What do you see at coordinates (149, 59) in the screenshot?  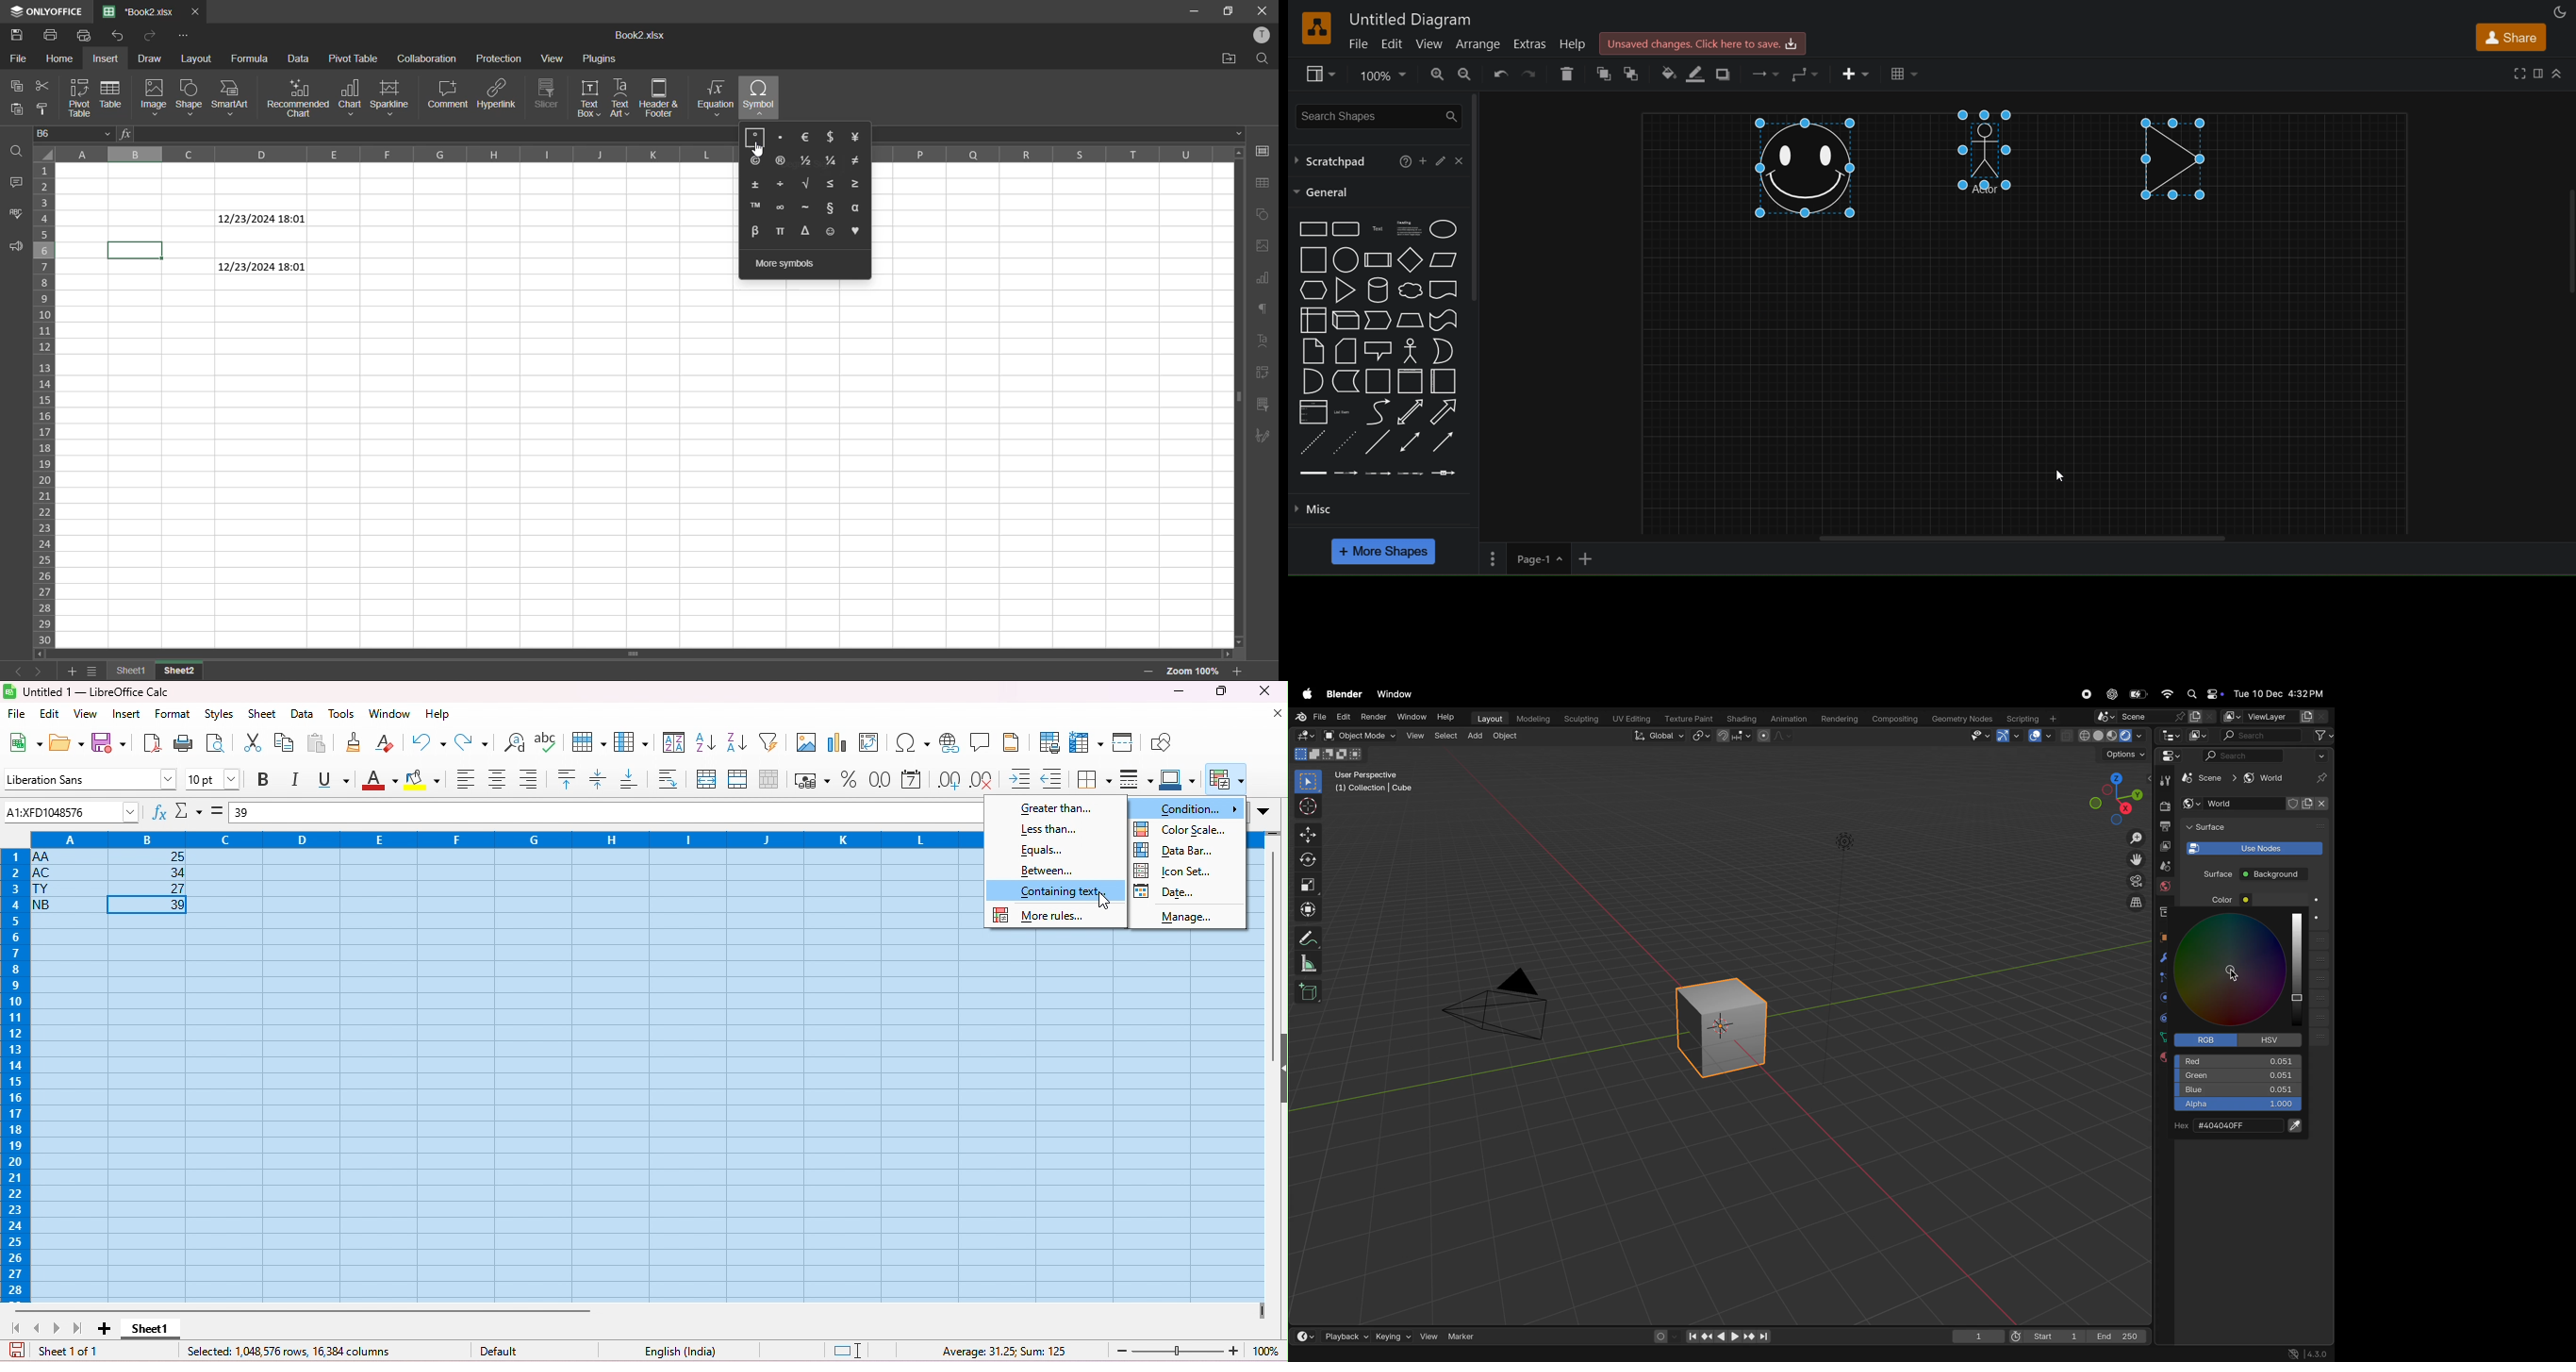 I see `draw` at bounding box center [149, 59].